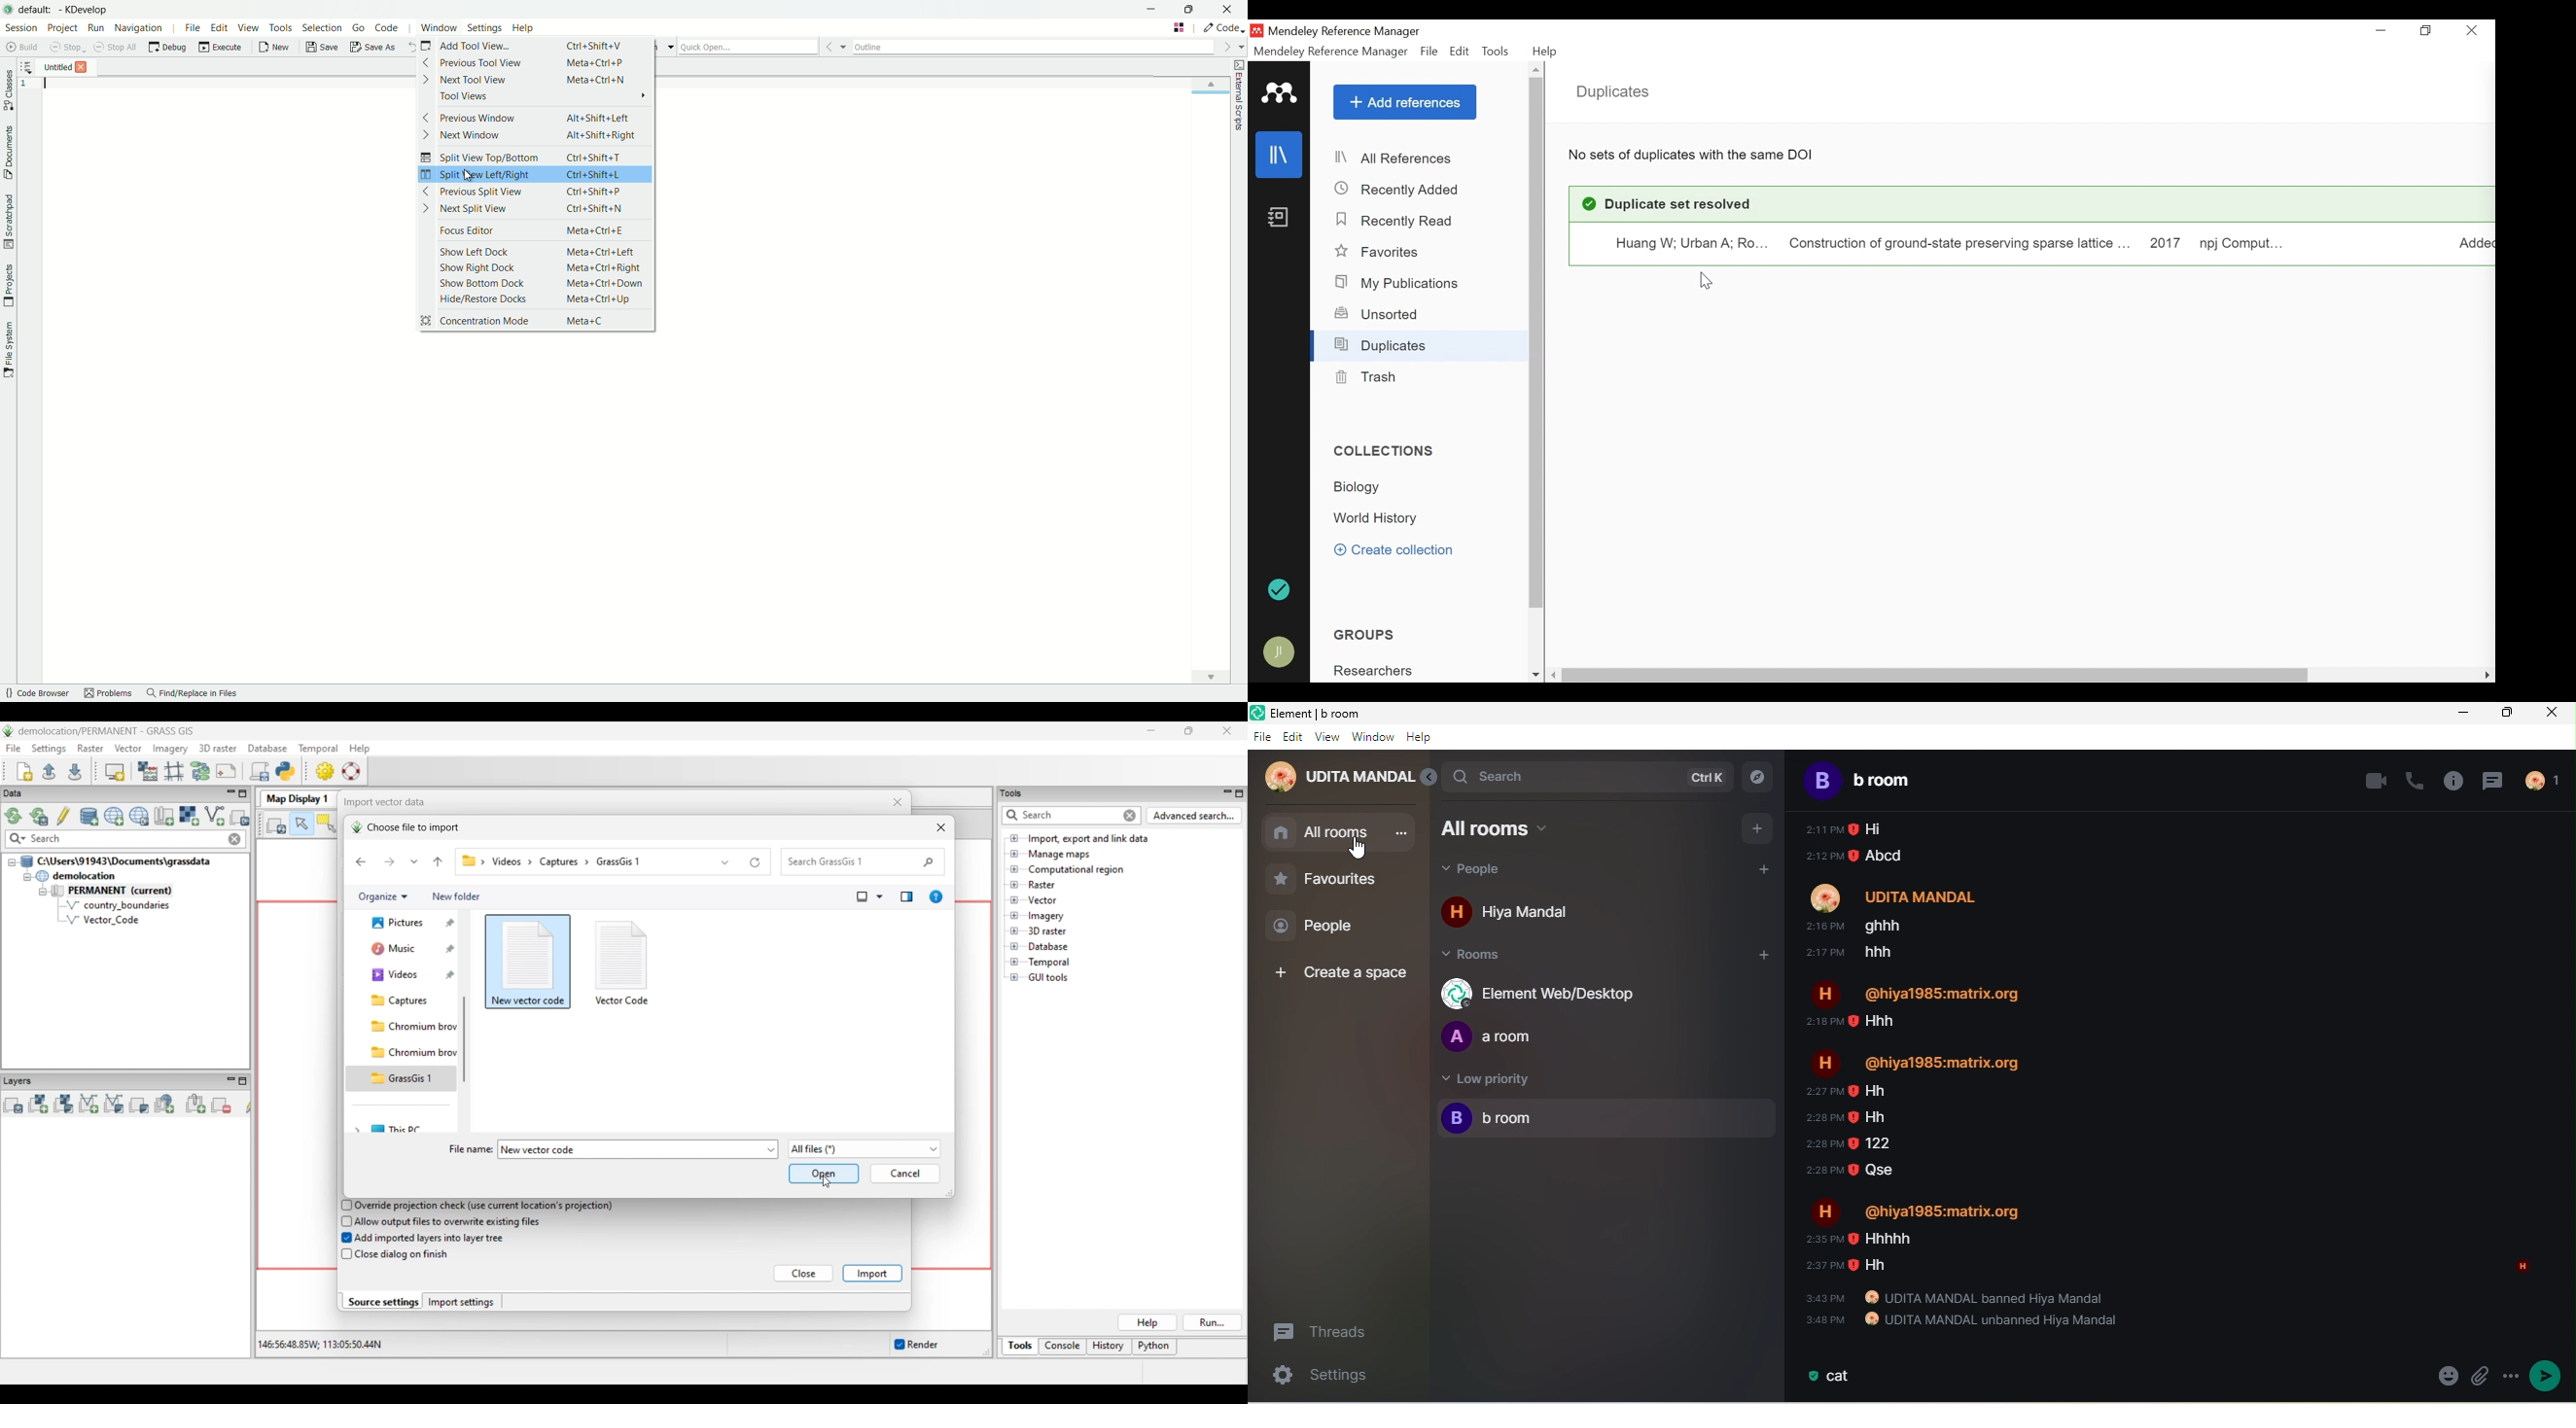 This screenshot has width=2576, height=1428. What do you see at coordinates (1399, 834) in the screenshot?
I see `more options` at bounding box center [1399, 834].